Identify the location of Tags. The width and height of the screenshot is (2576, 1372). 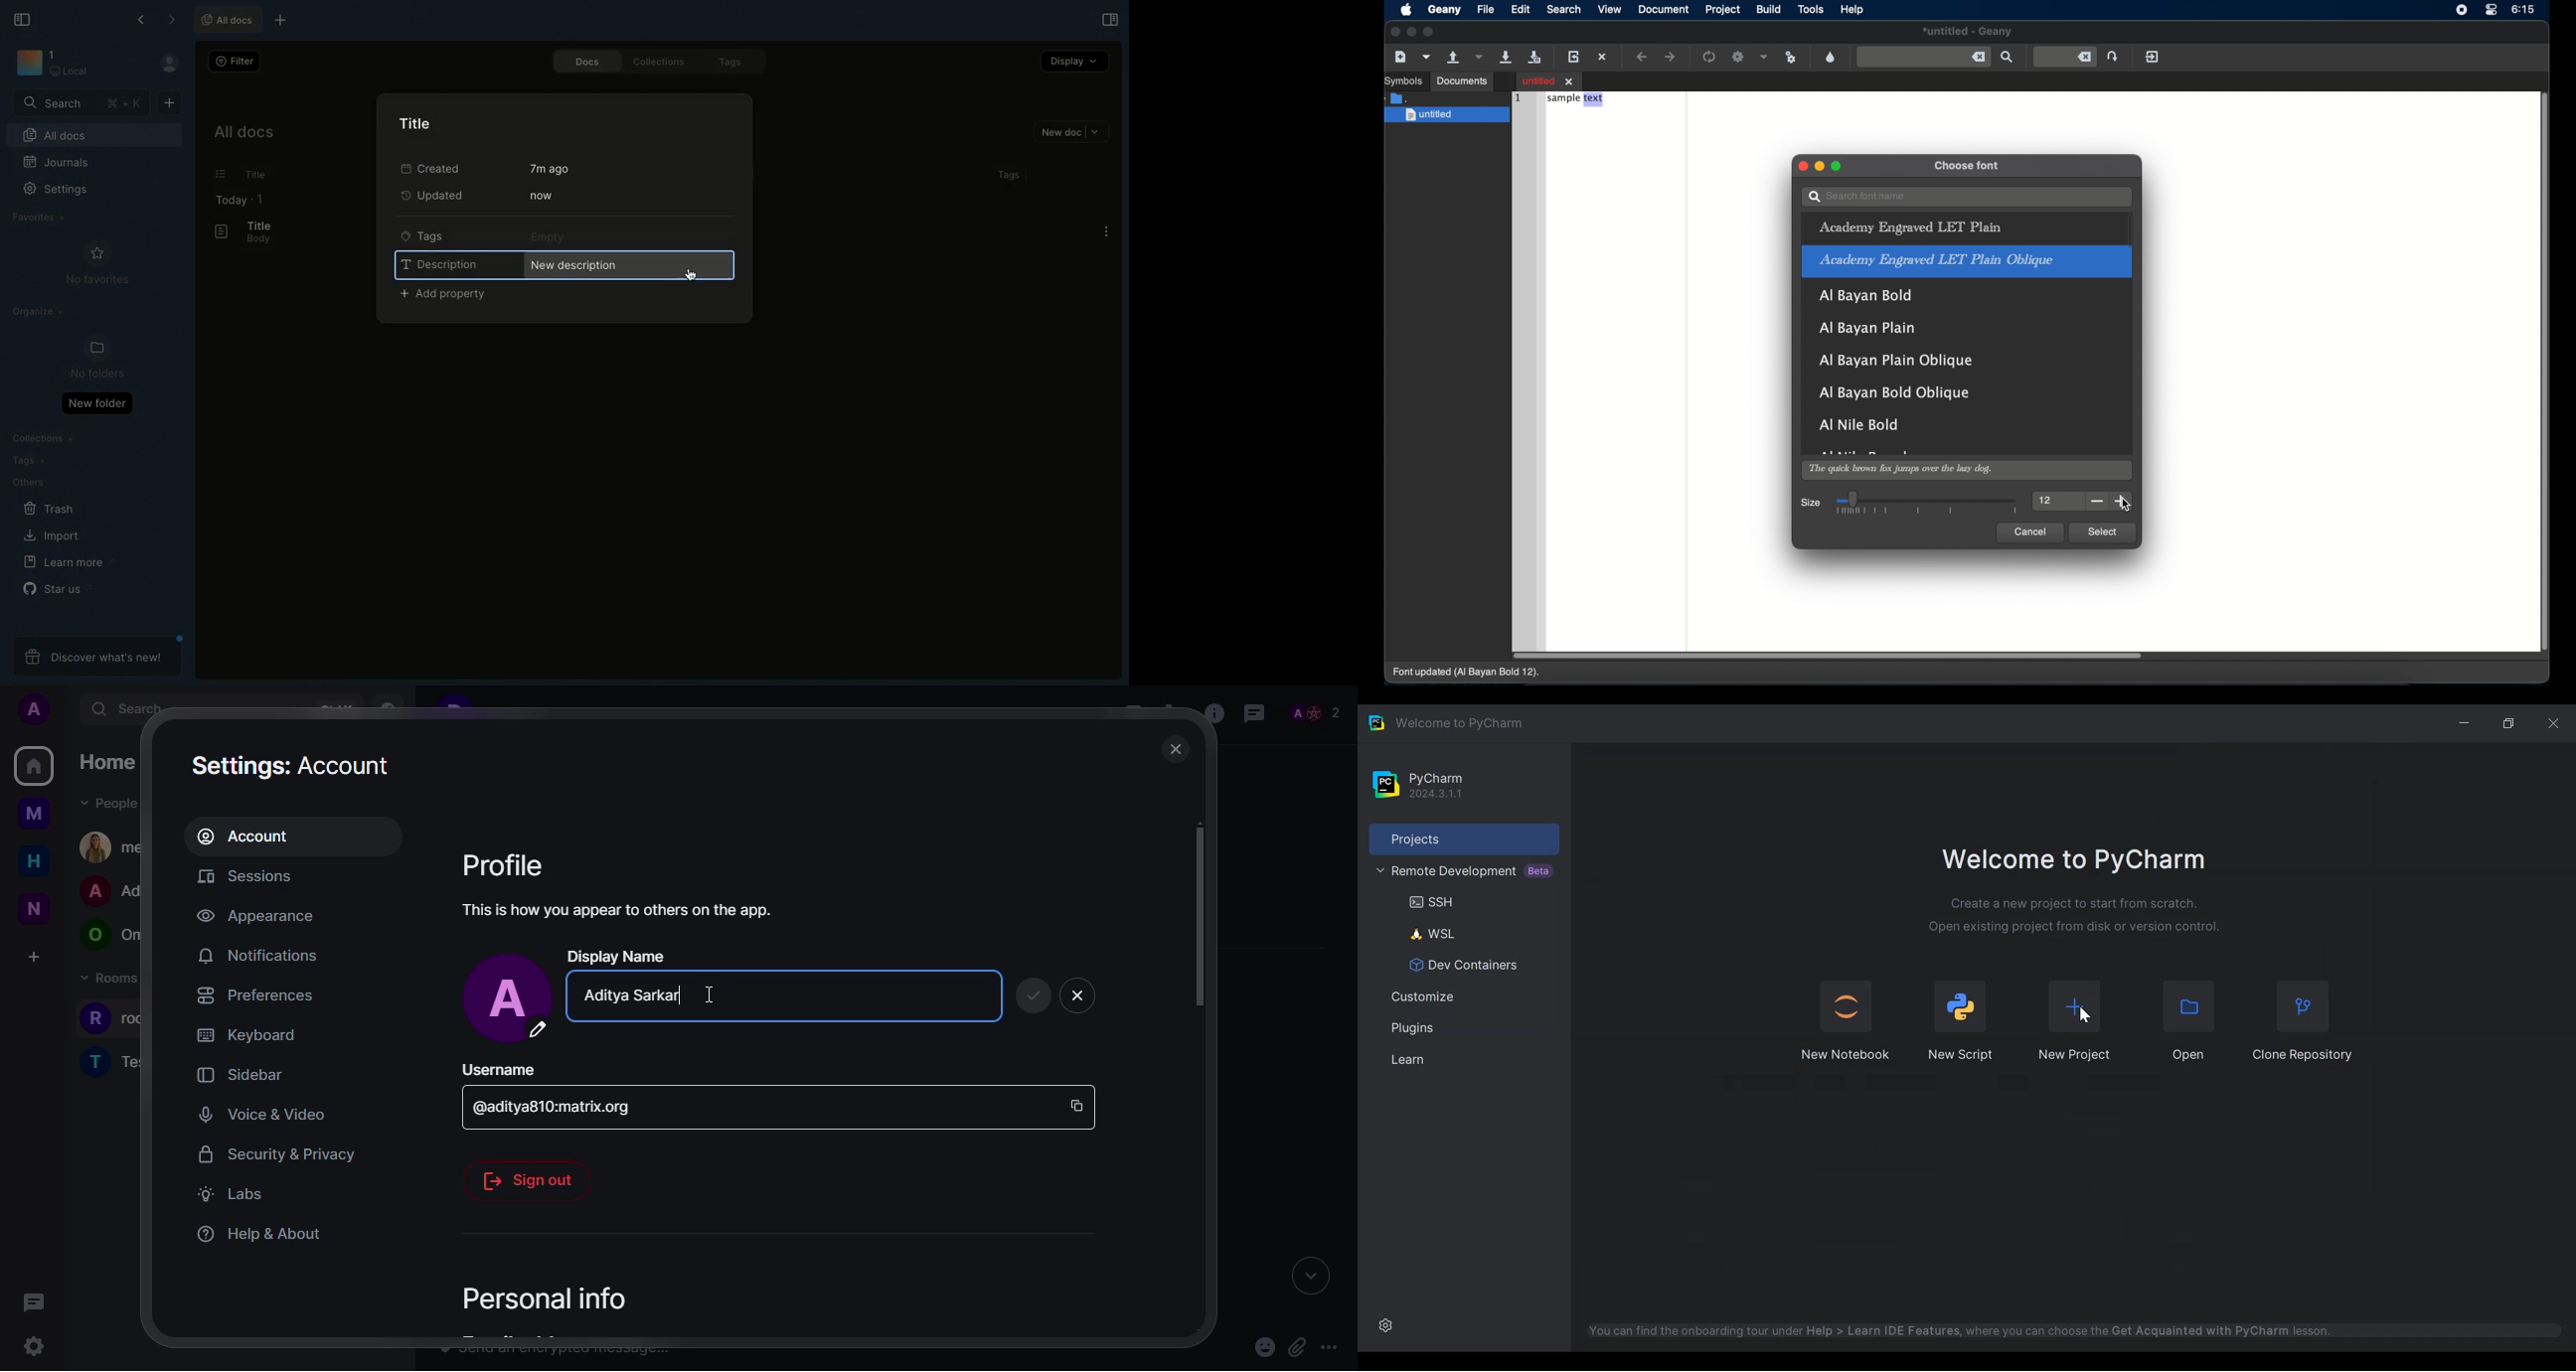
(423, 235).